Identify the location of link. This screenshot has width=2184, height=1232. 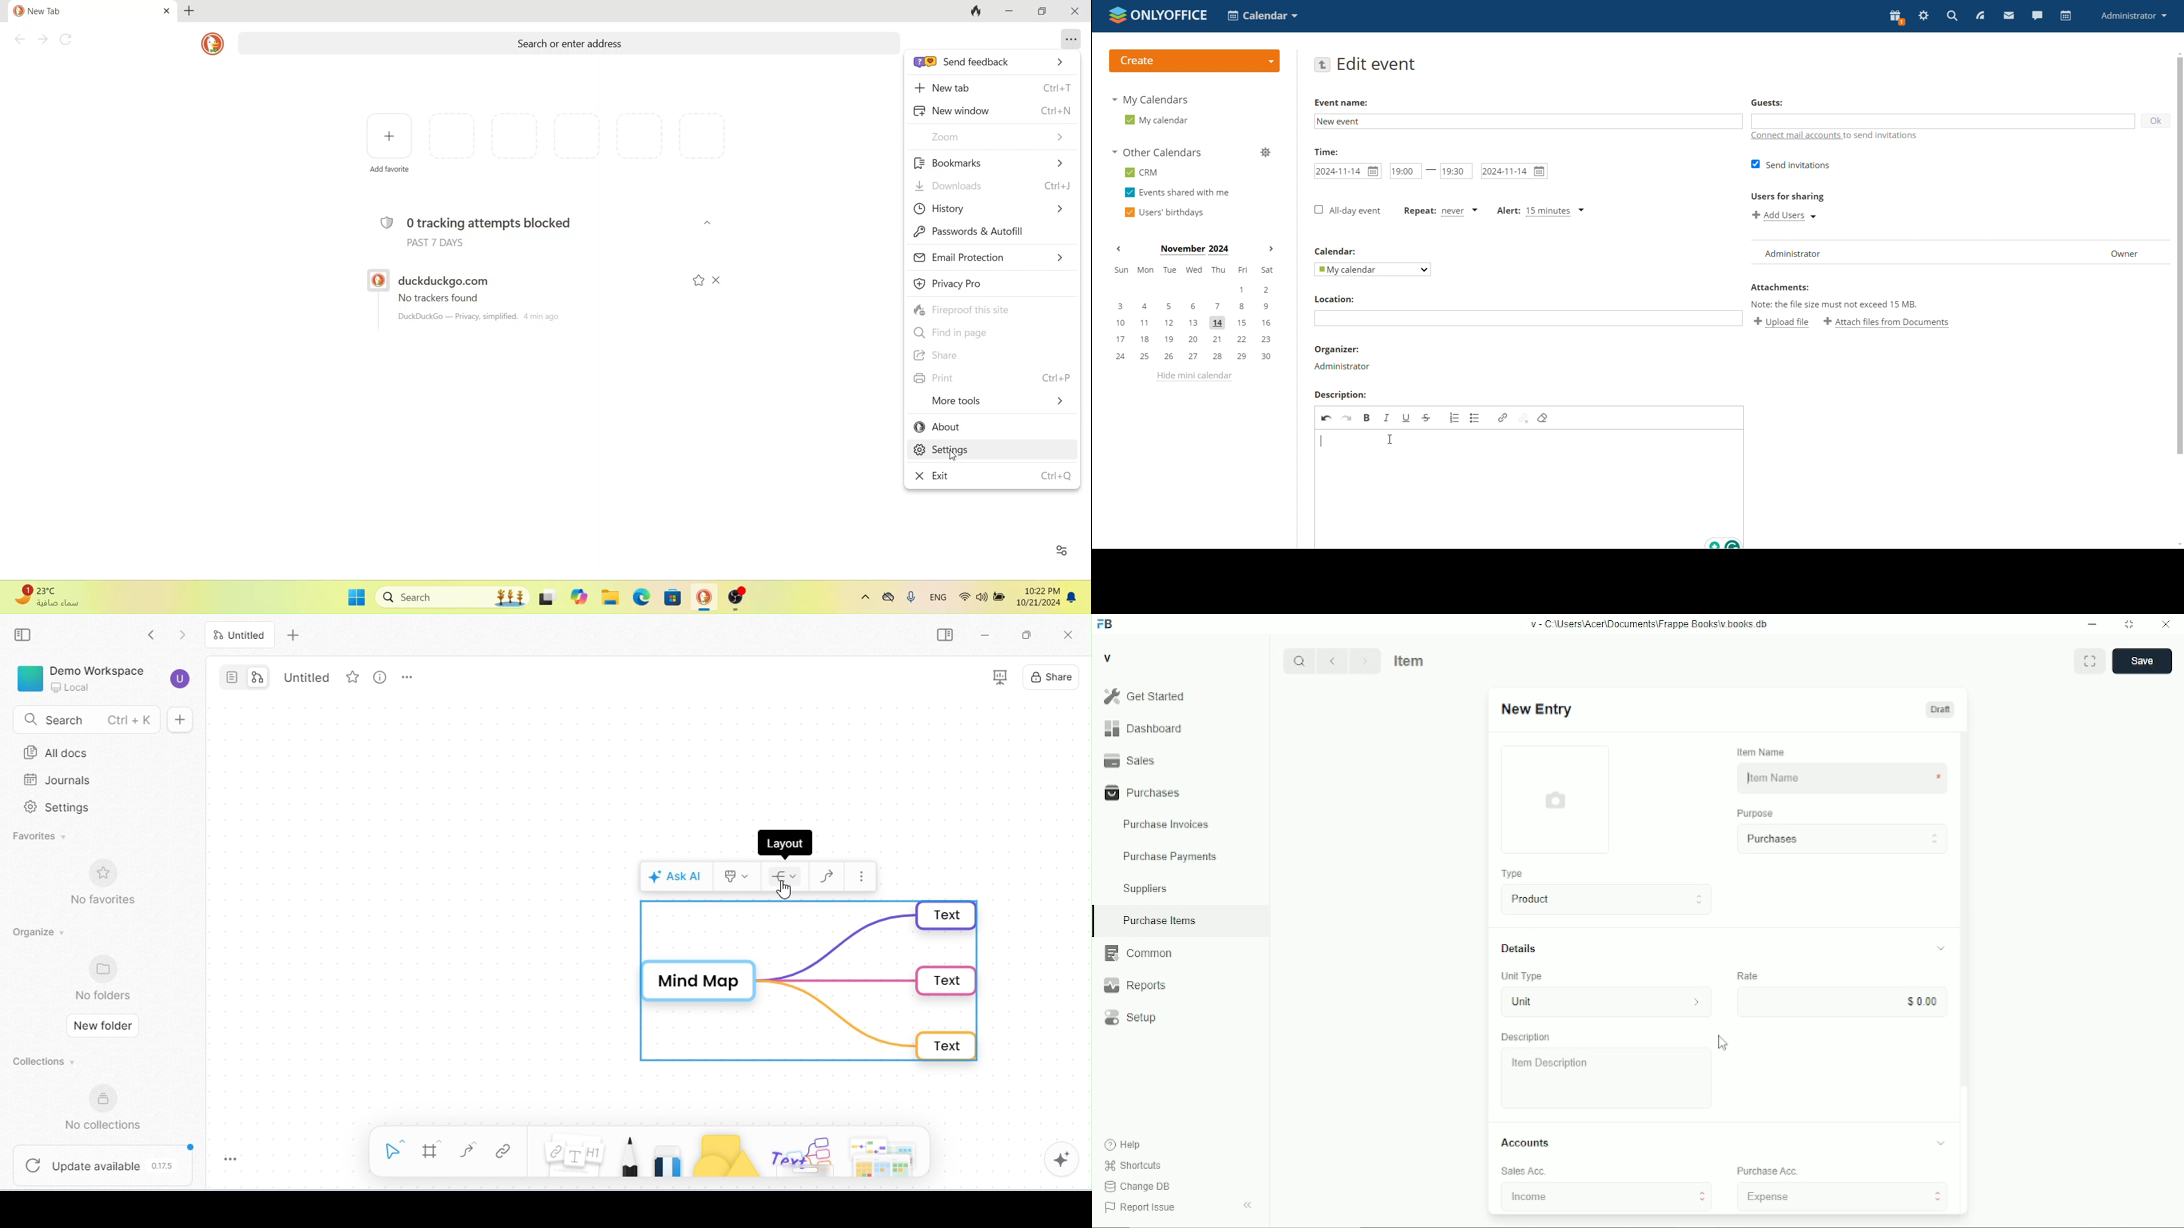
(1503, 418).